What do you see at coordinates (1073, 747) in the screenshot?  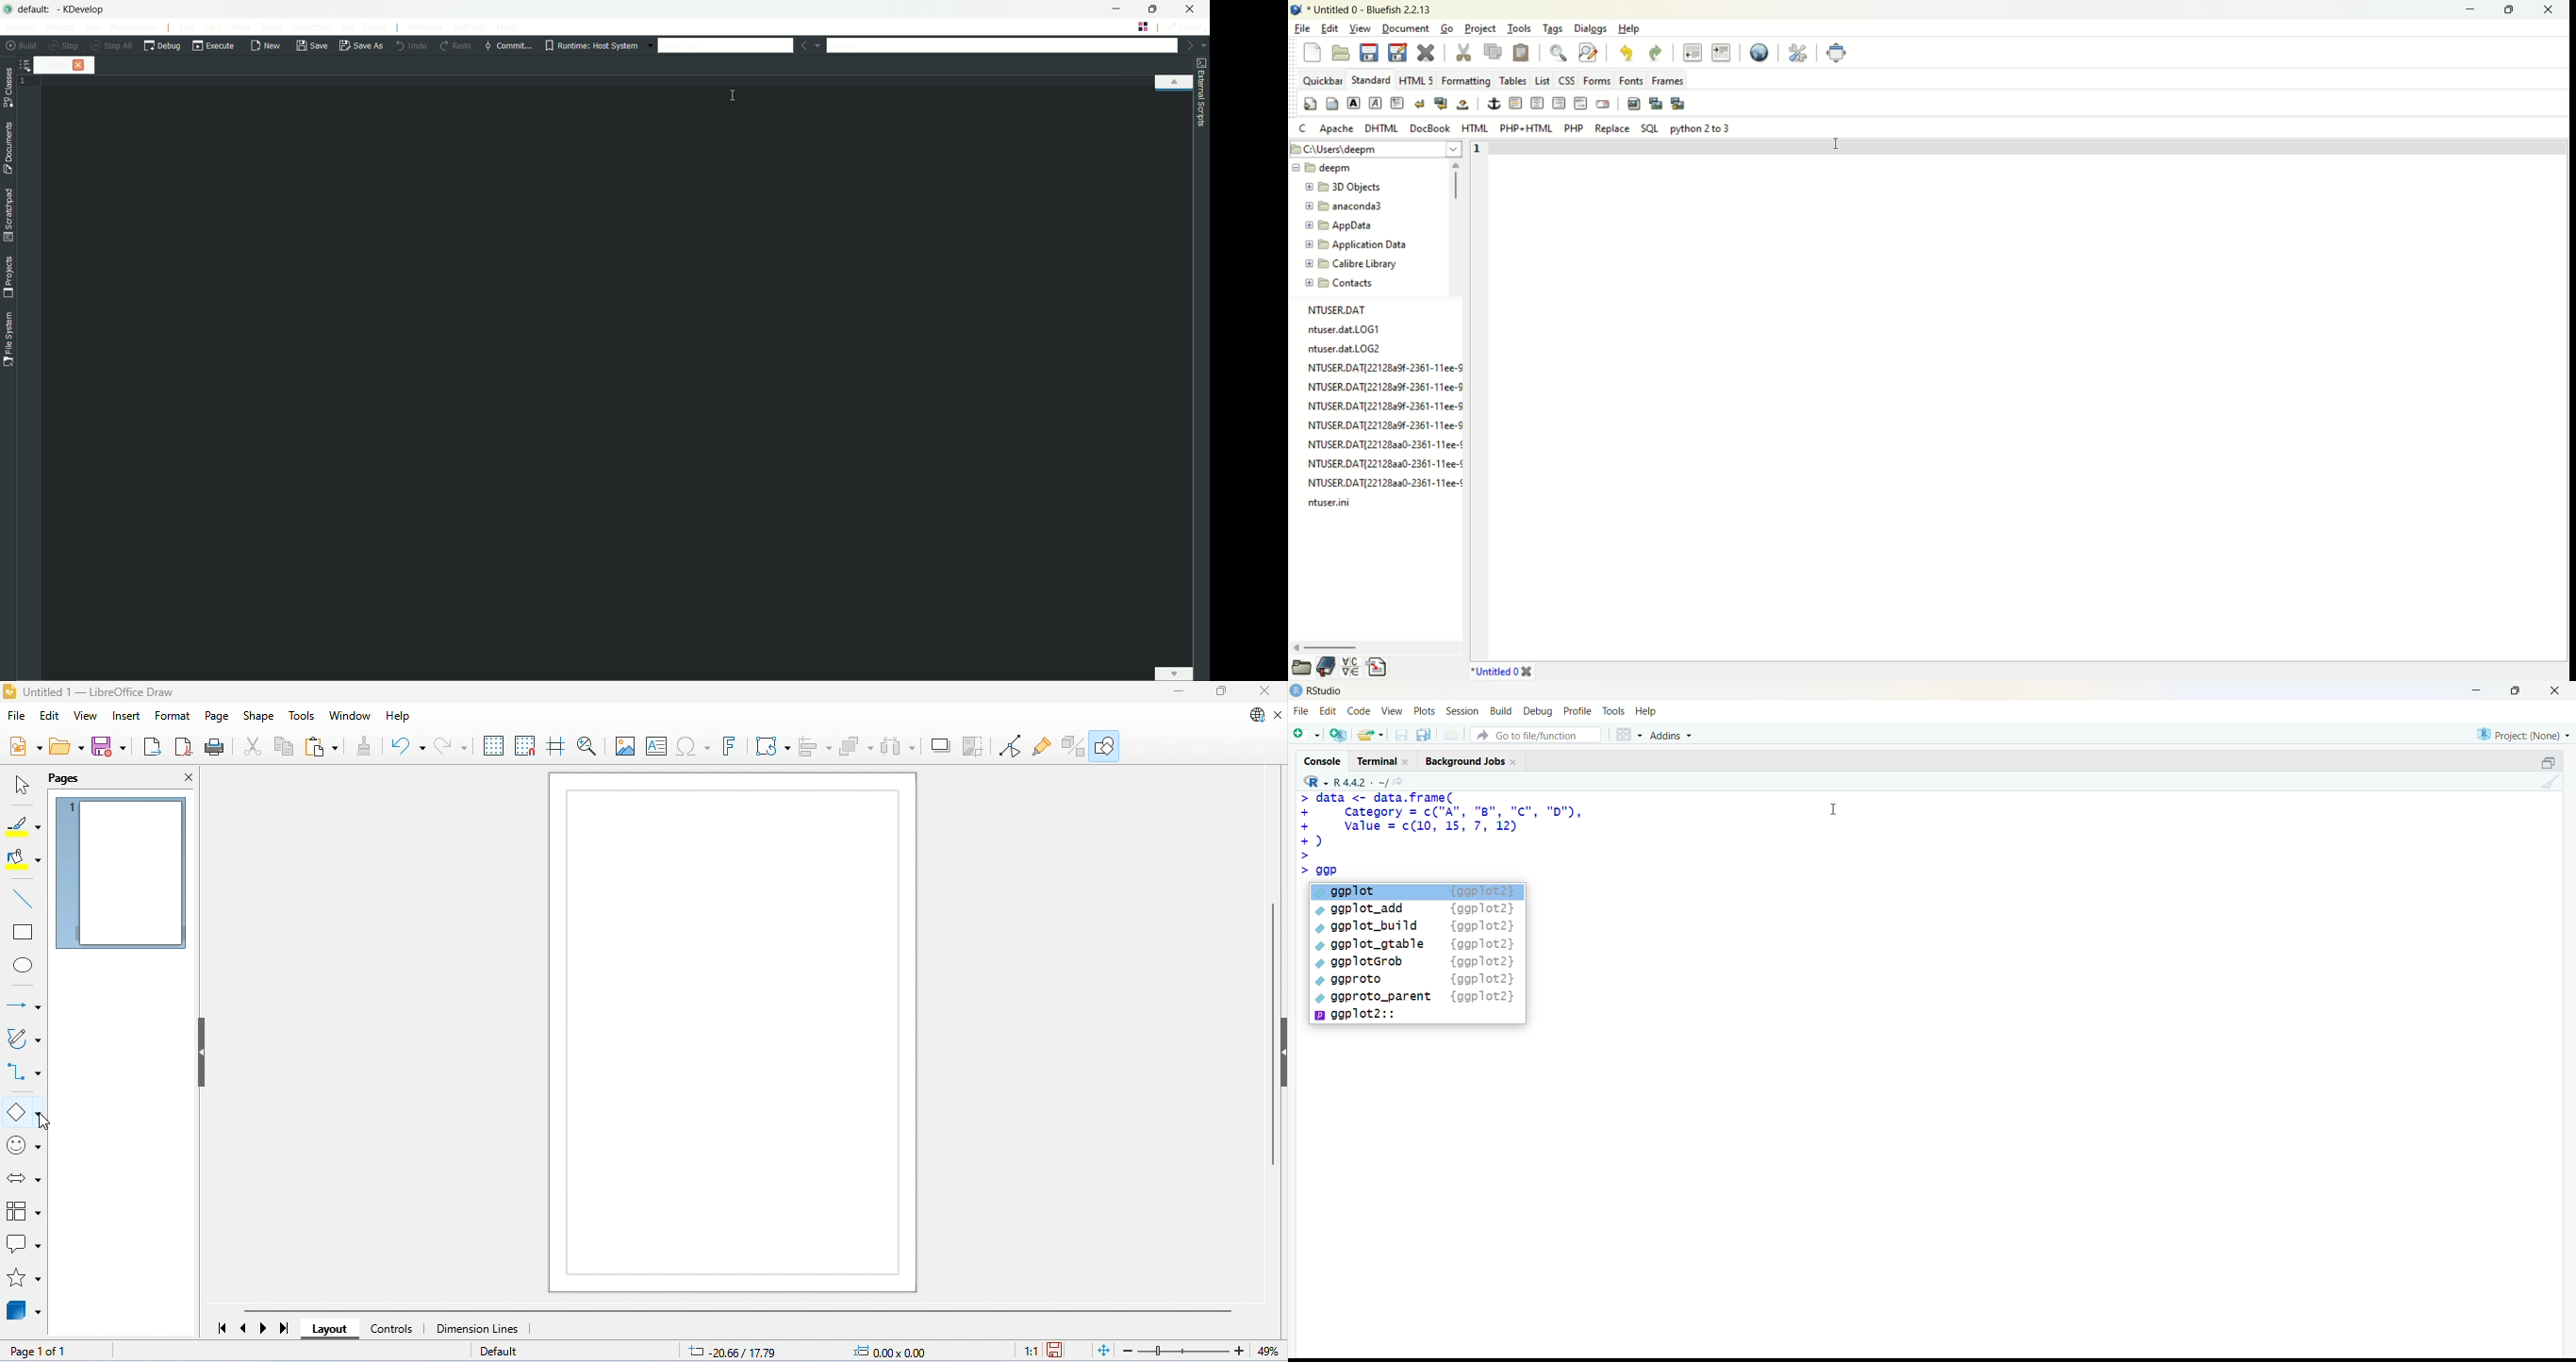 I see `show extrusions` at bounding box center [1073, 747].